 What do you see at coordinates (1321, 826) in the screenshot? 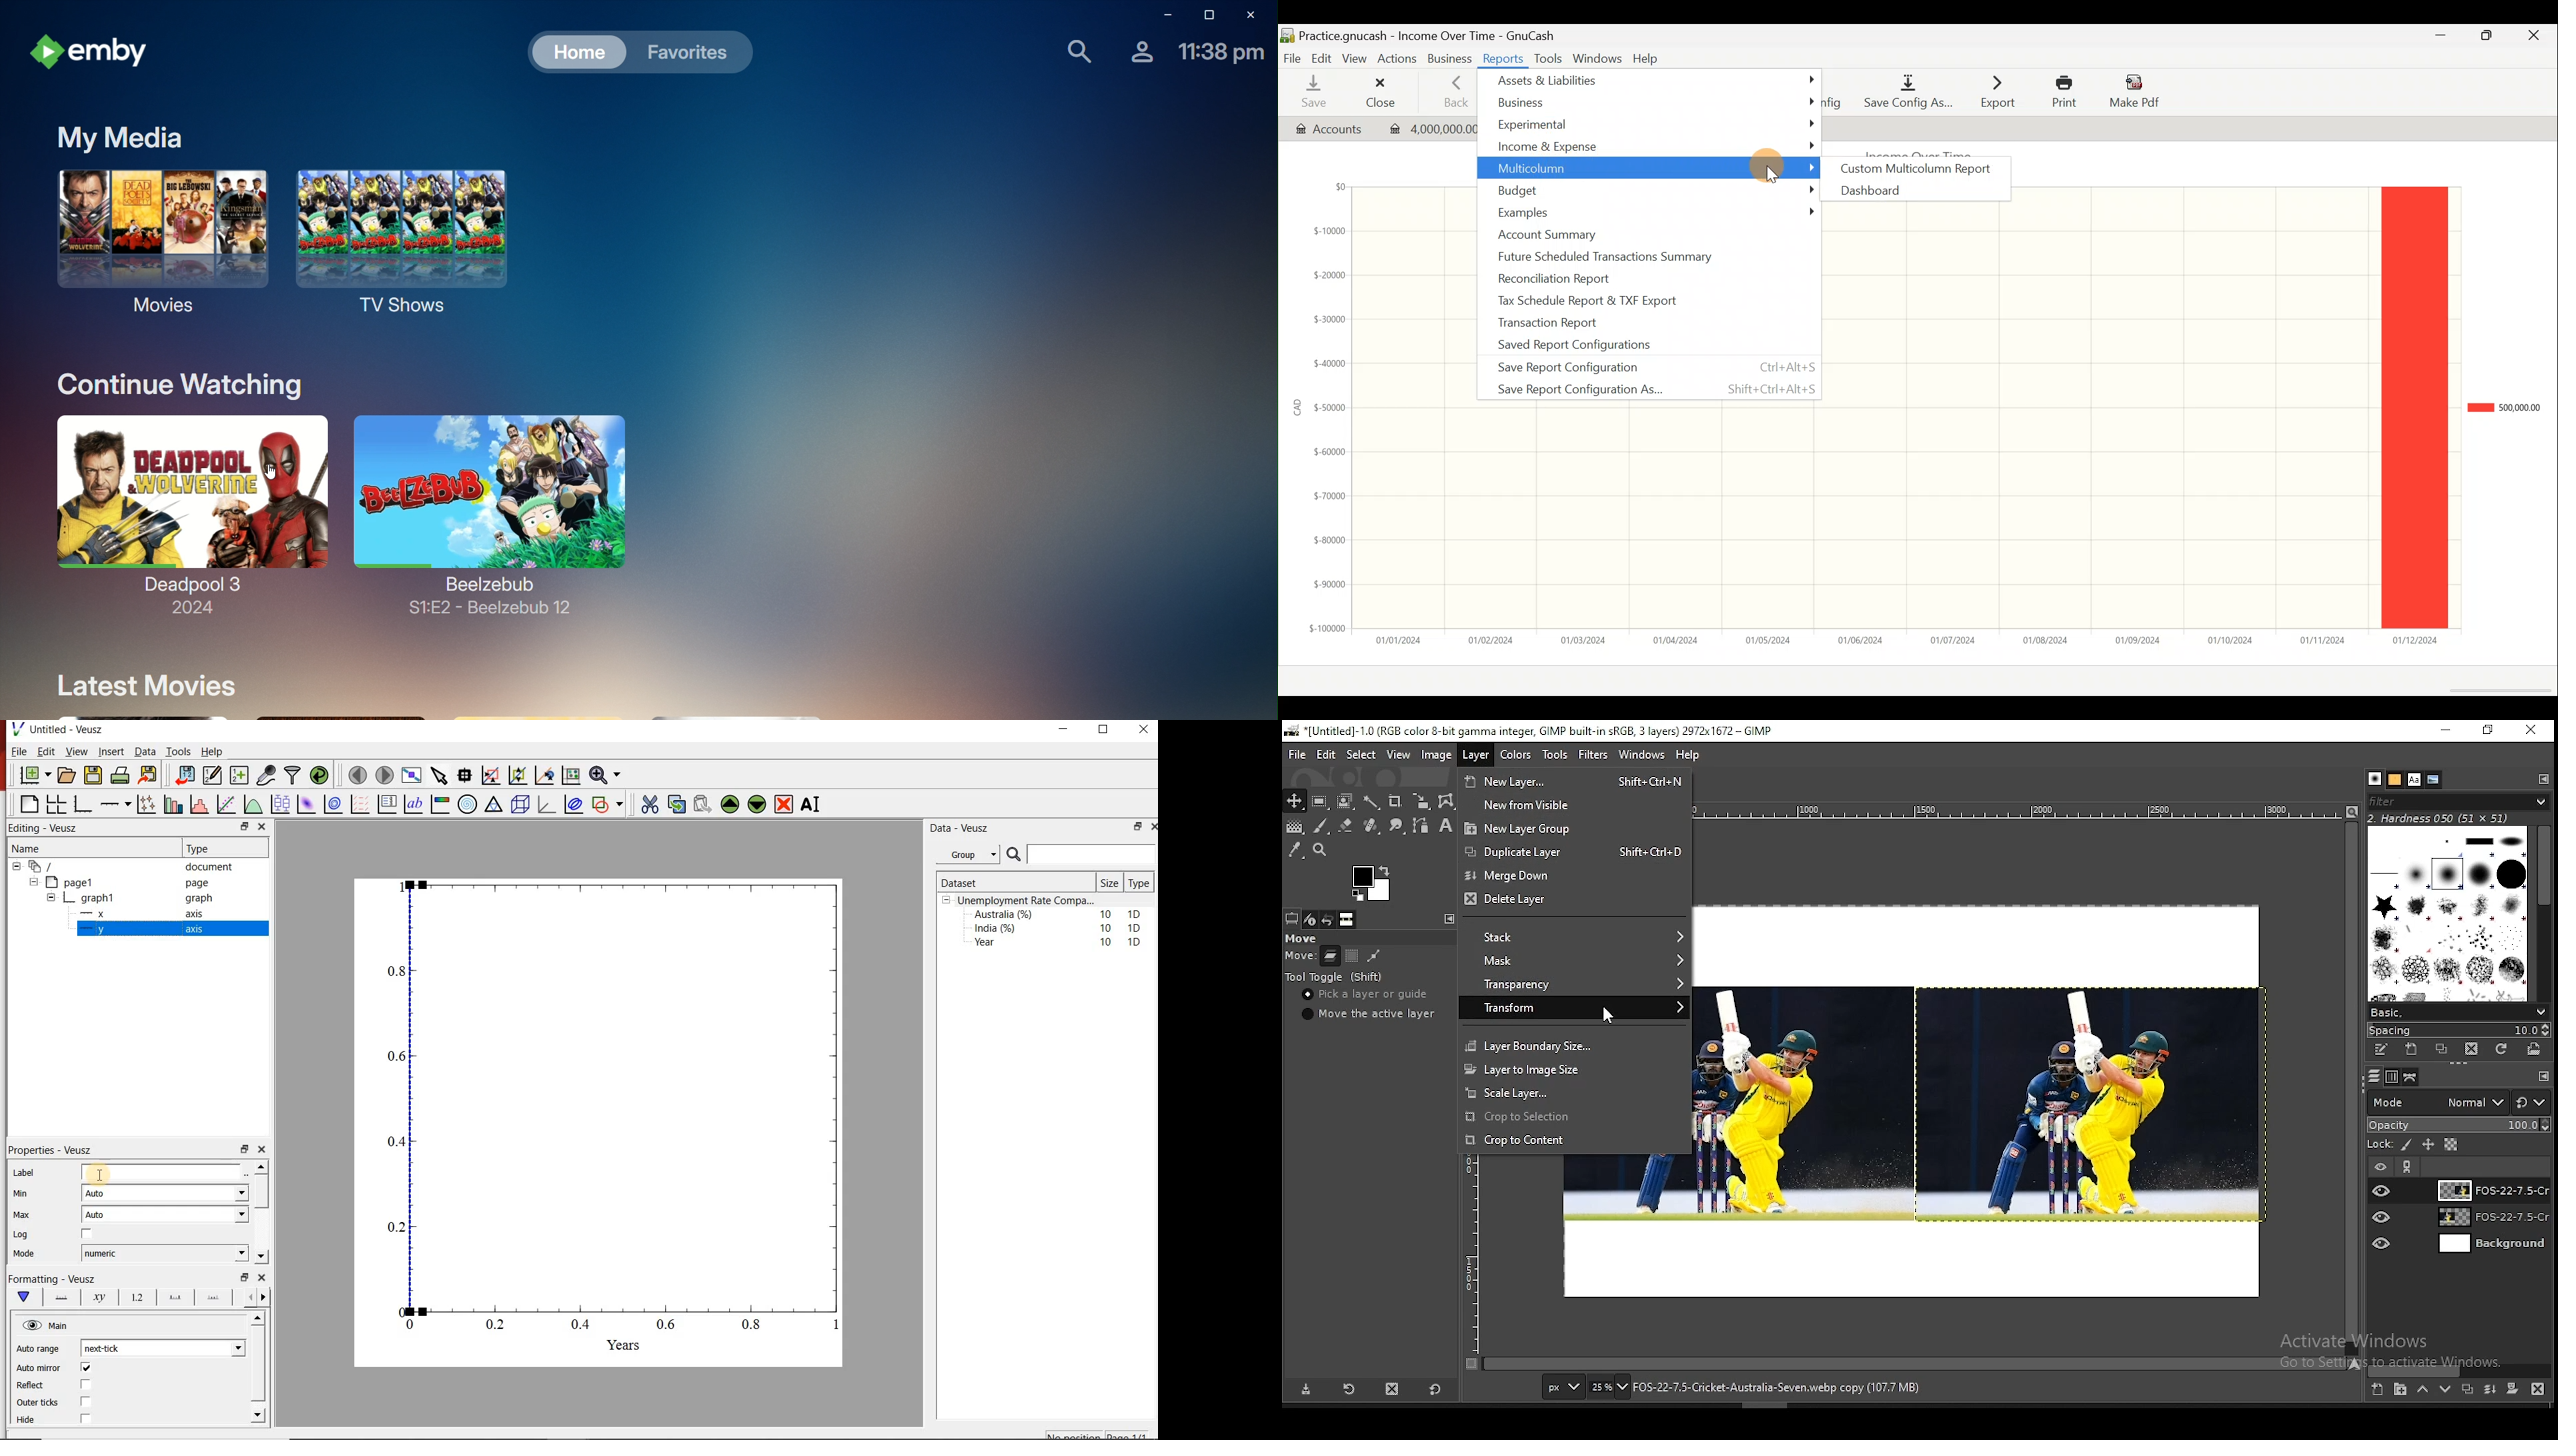
I see `brush tool` at bounding box center [1321, 826].